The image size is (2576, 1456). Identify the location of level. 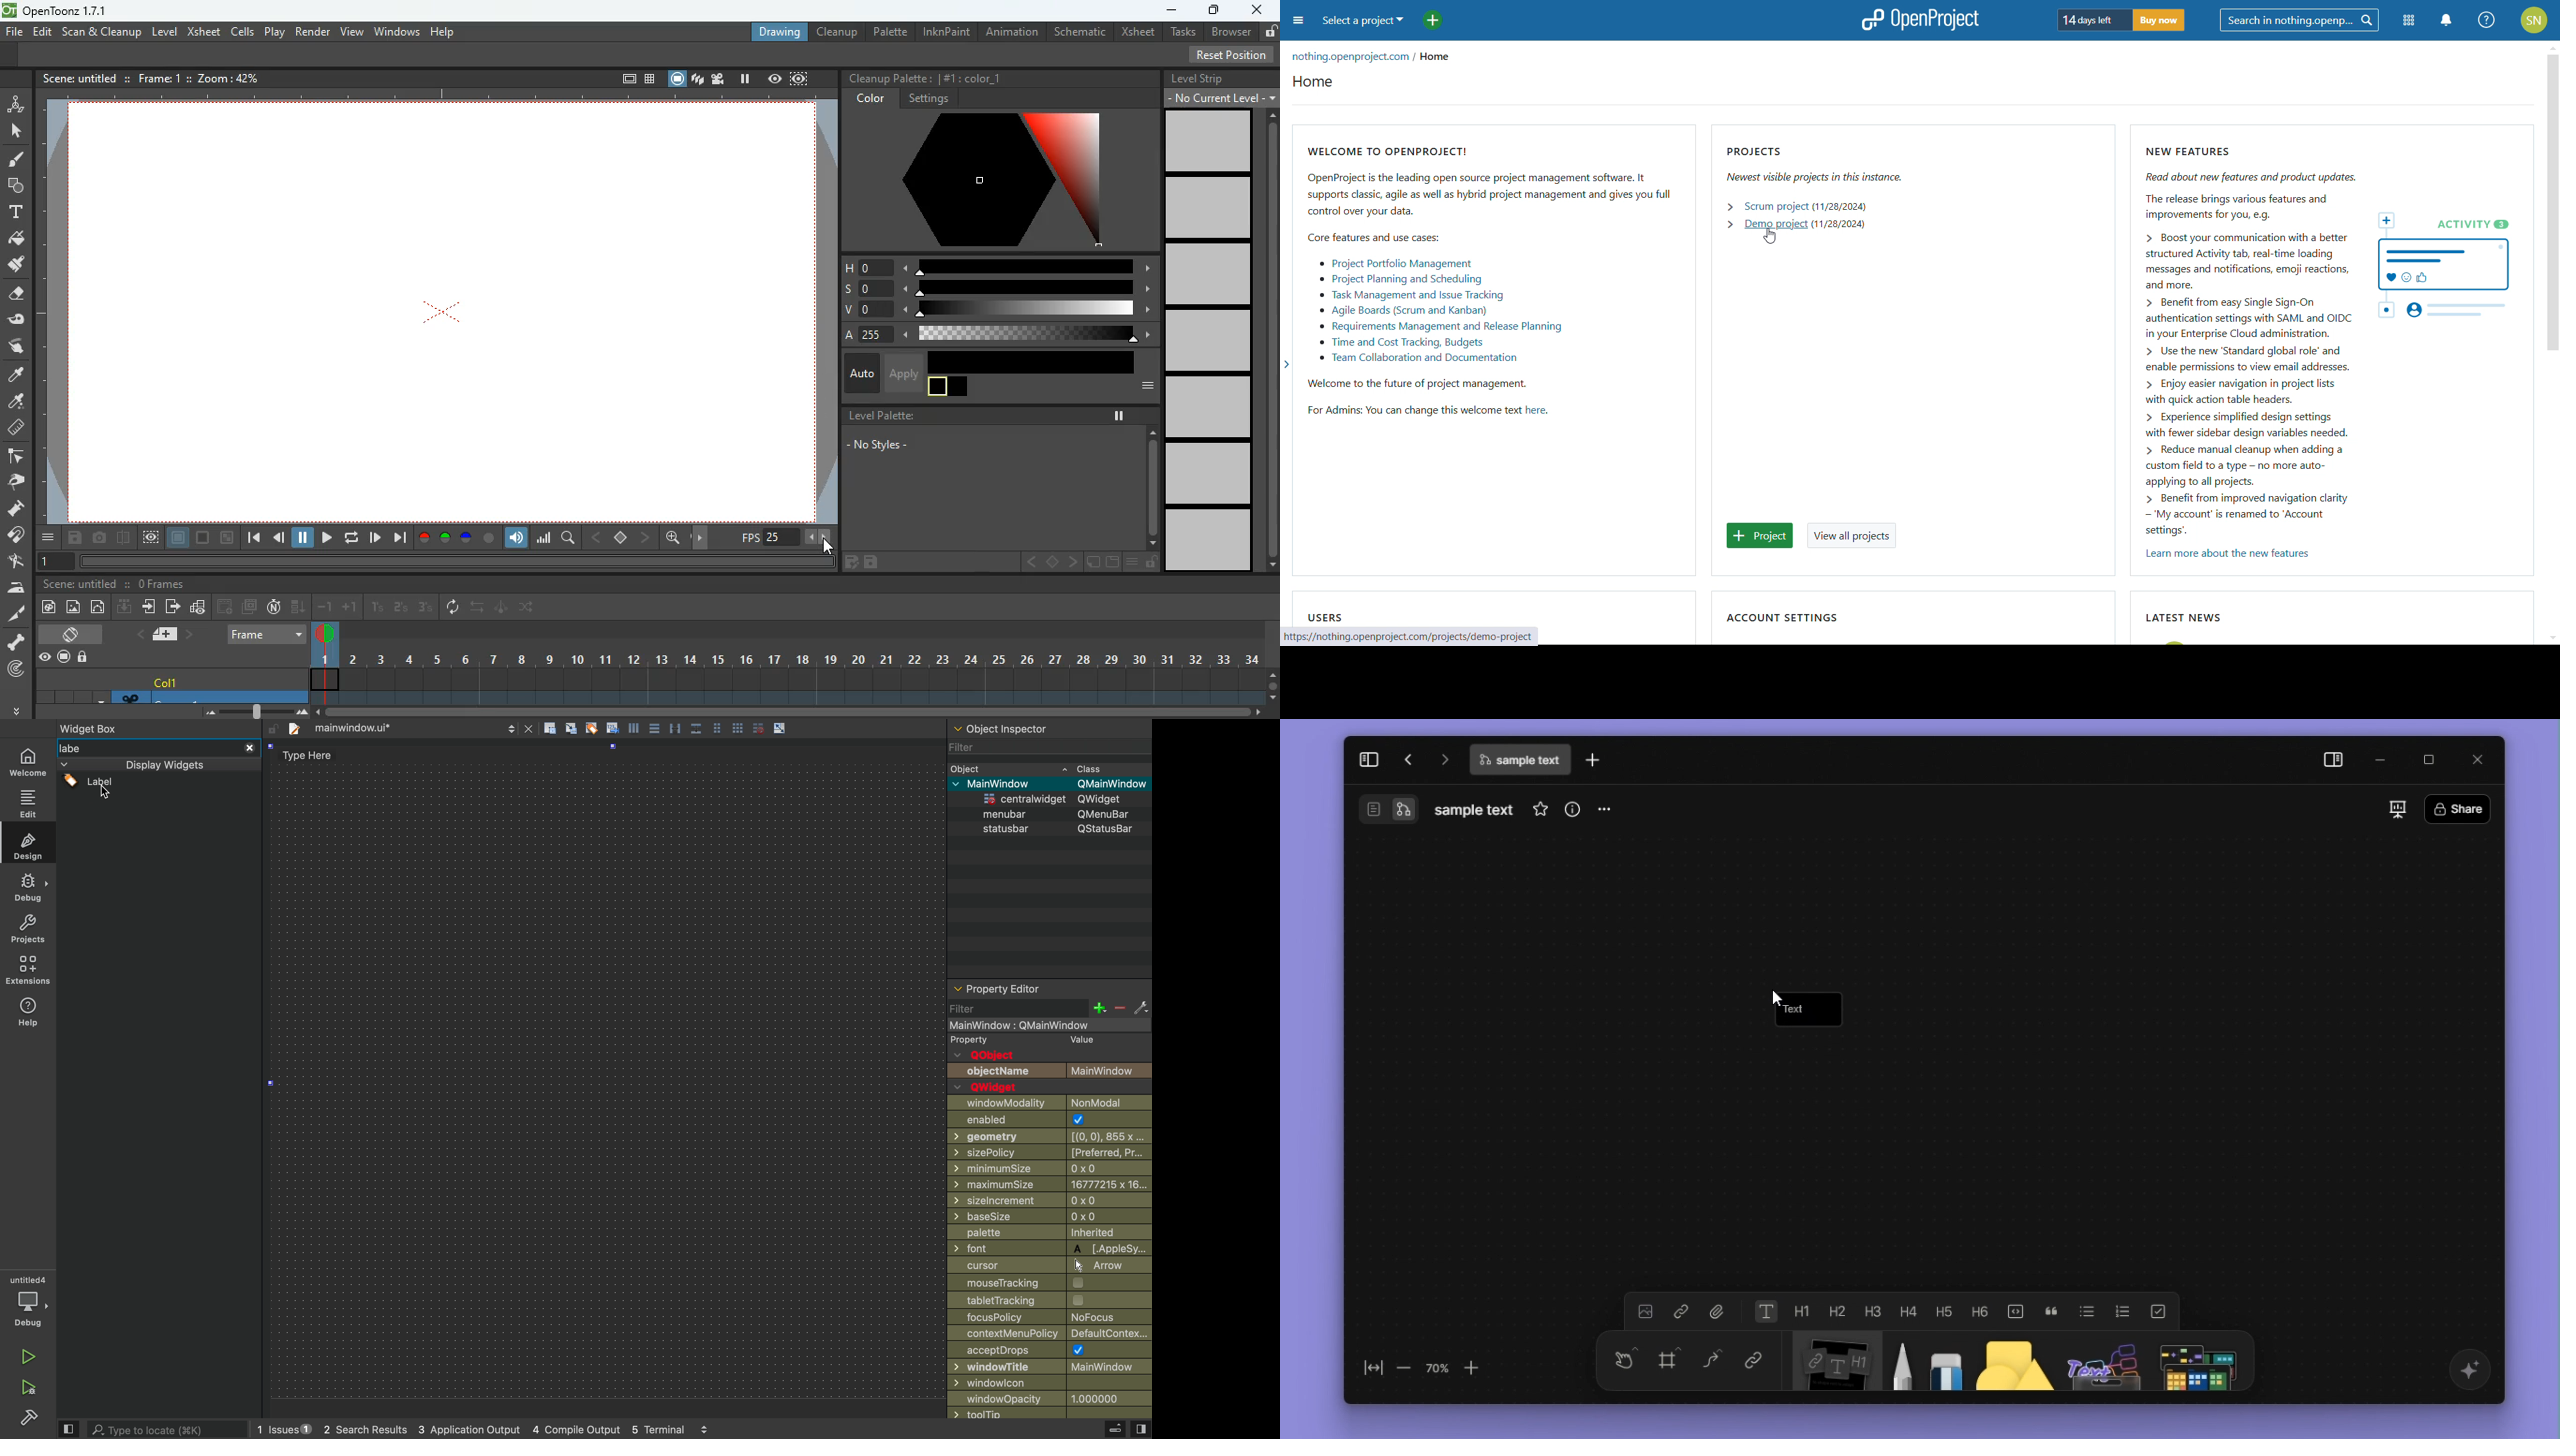
(1212, 340).